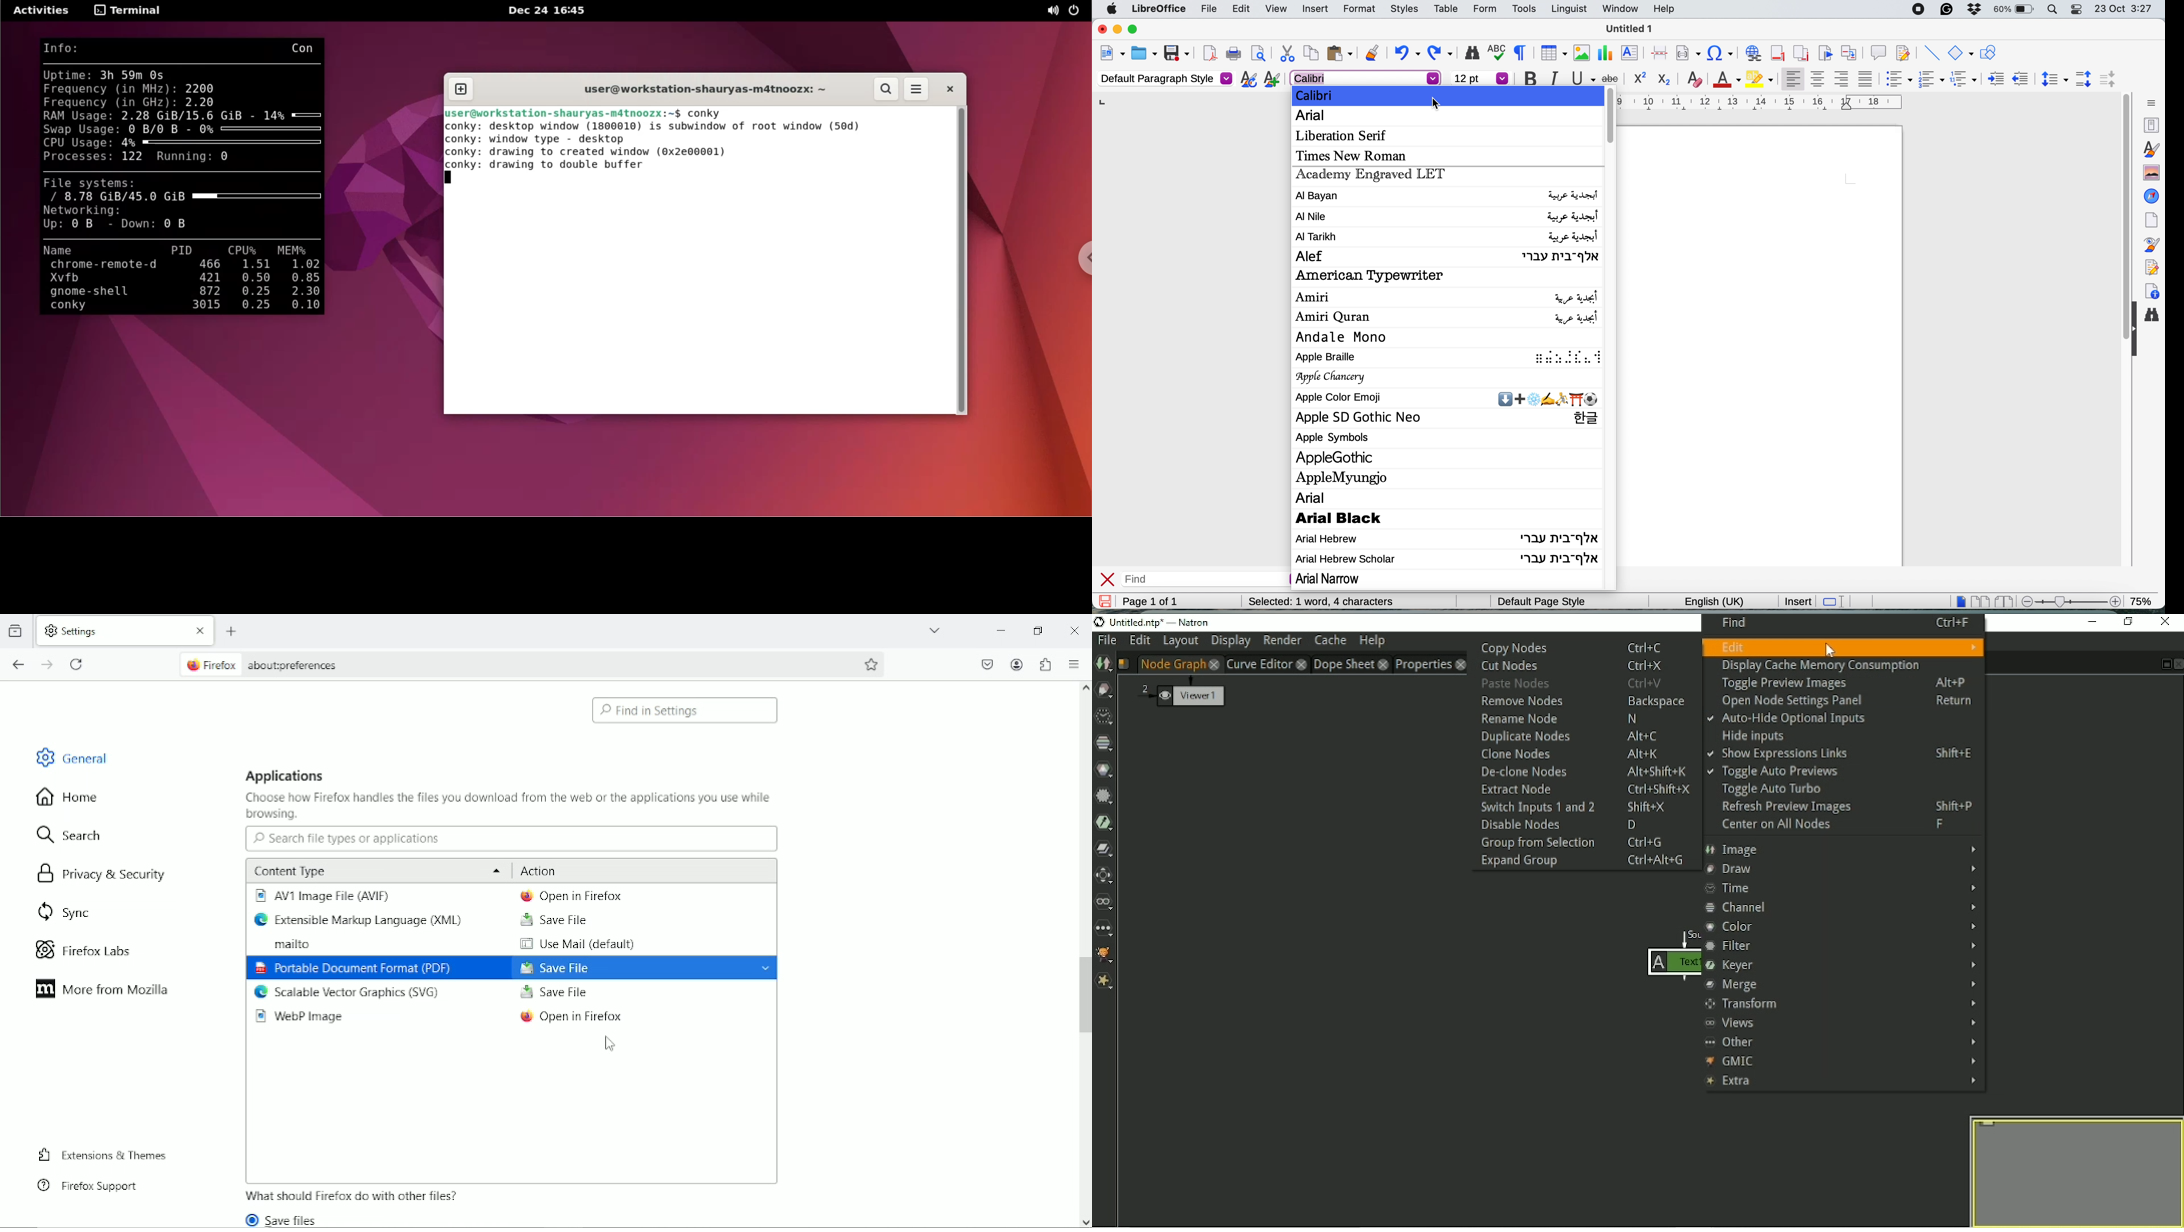 The width and height of the screenshot is (2184, 1232). Describe the element at coordinates (2166, 622) in the screenshot. I see `Close` at that location.